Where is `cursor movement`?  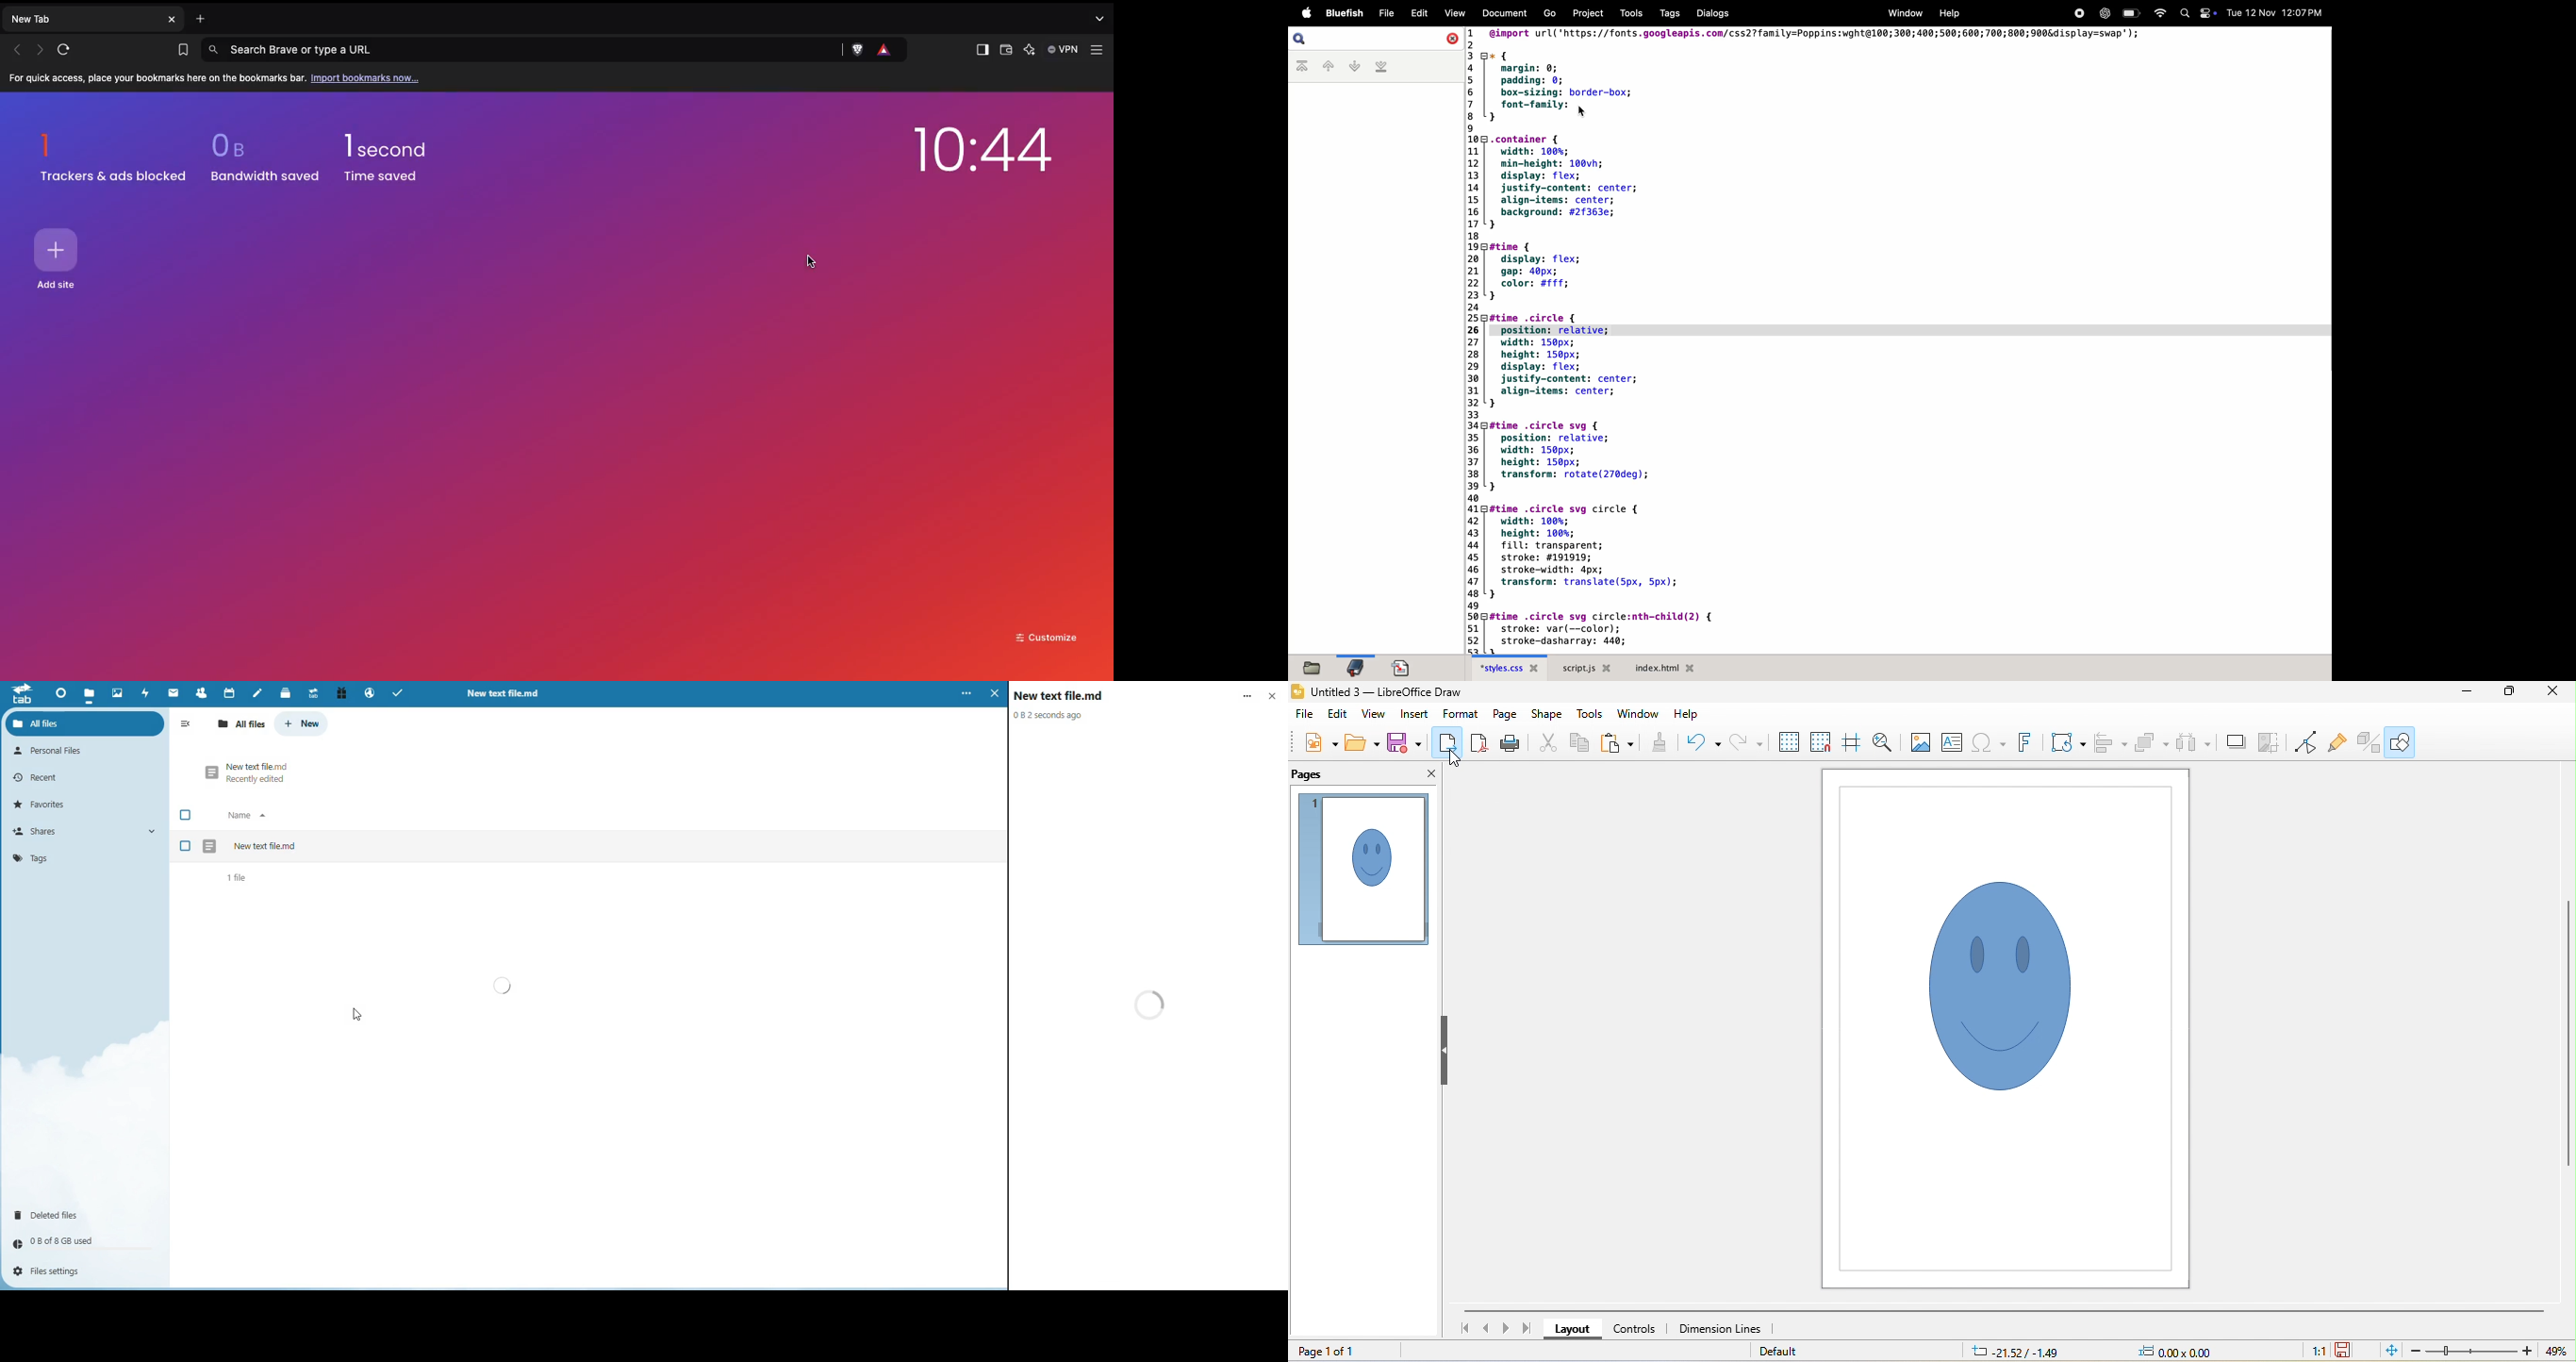 cursor movement is located at coordinates (1453, 758).